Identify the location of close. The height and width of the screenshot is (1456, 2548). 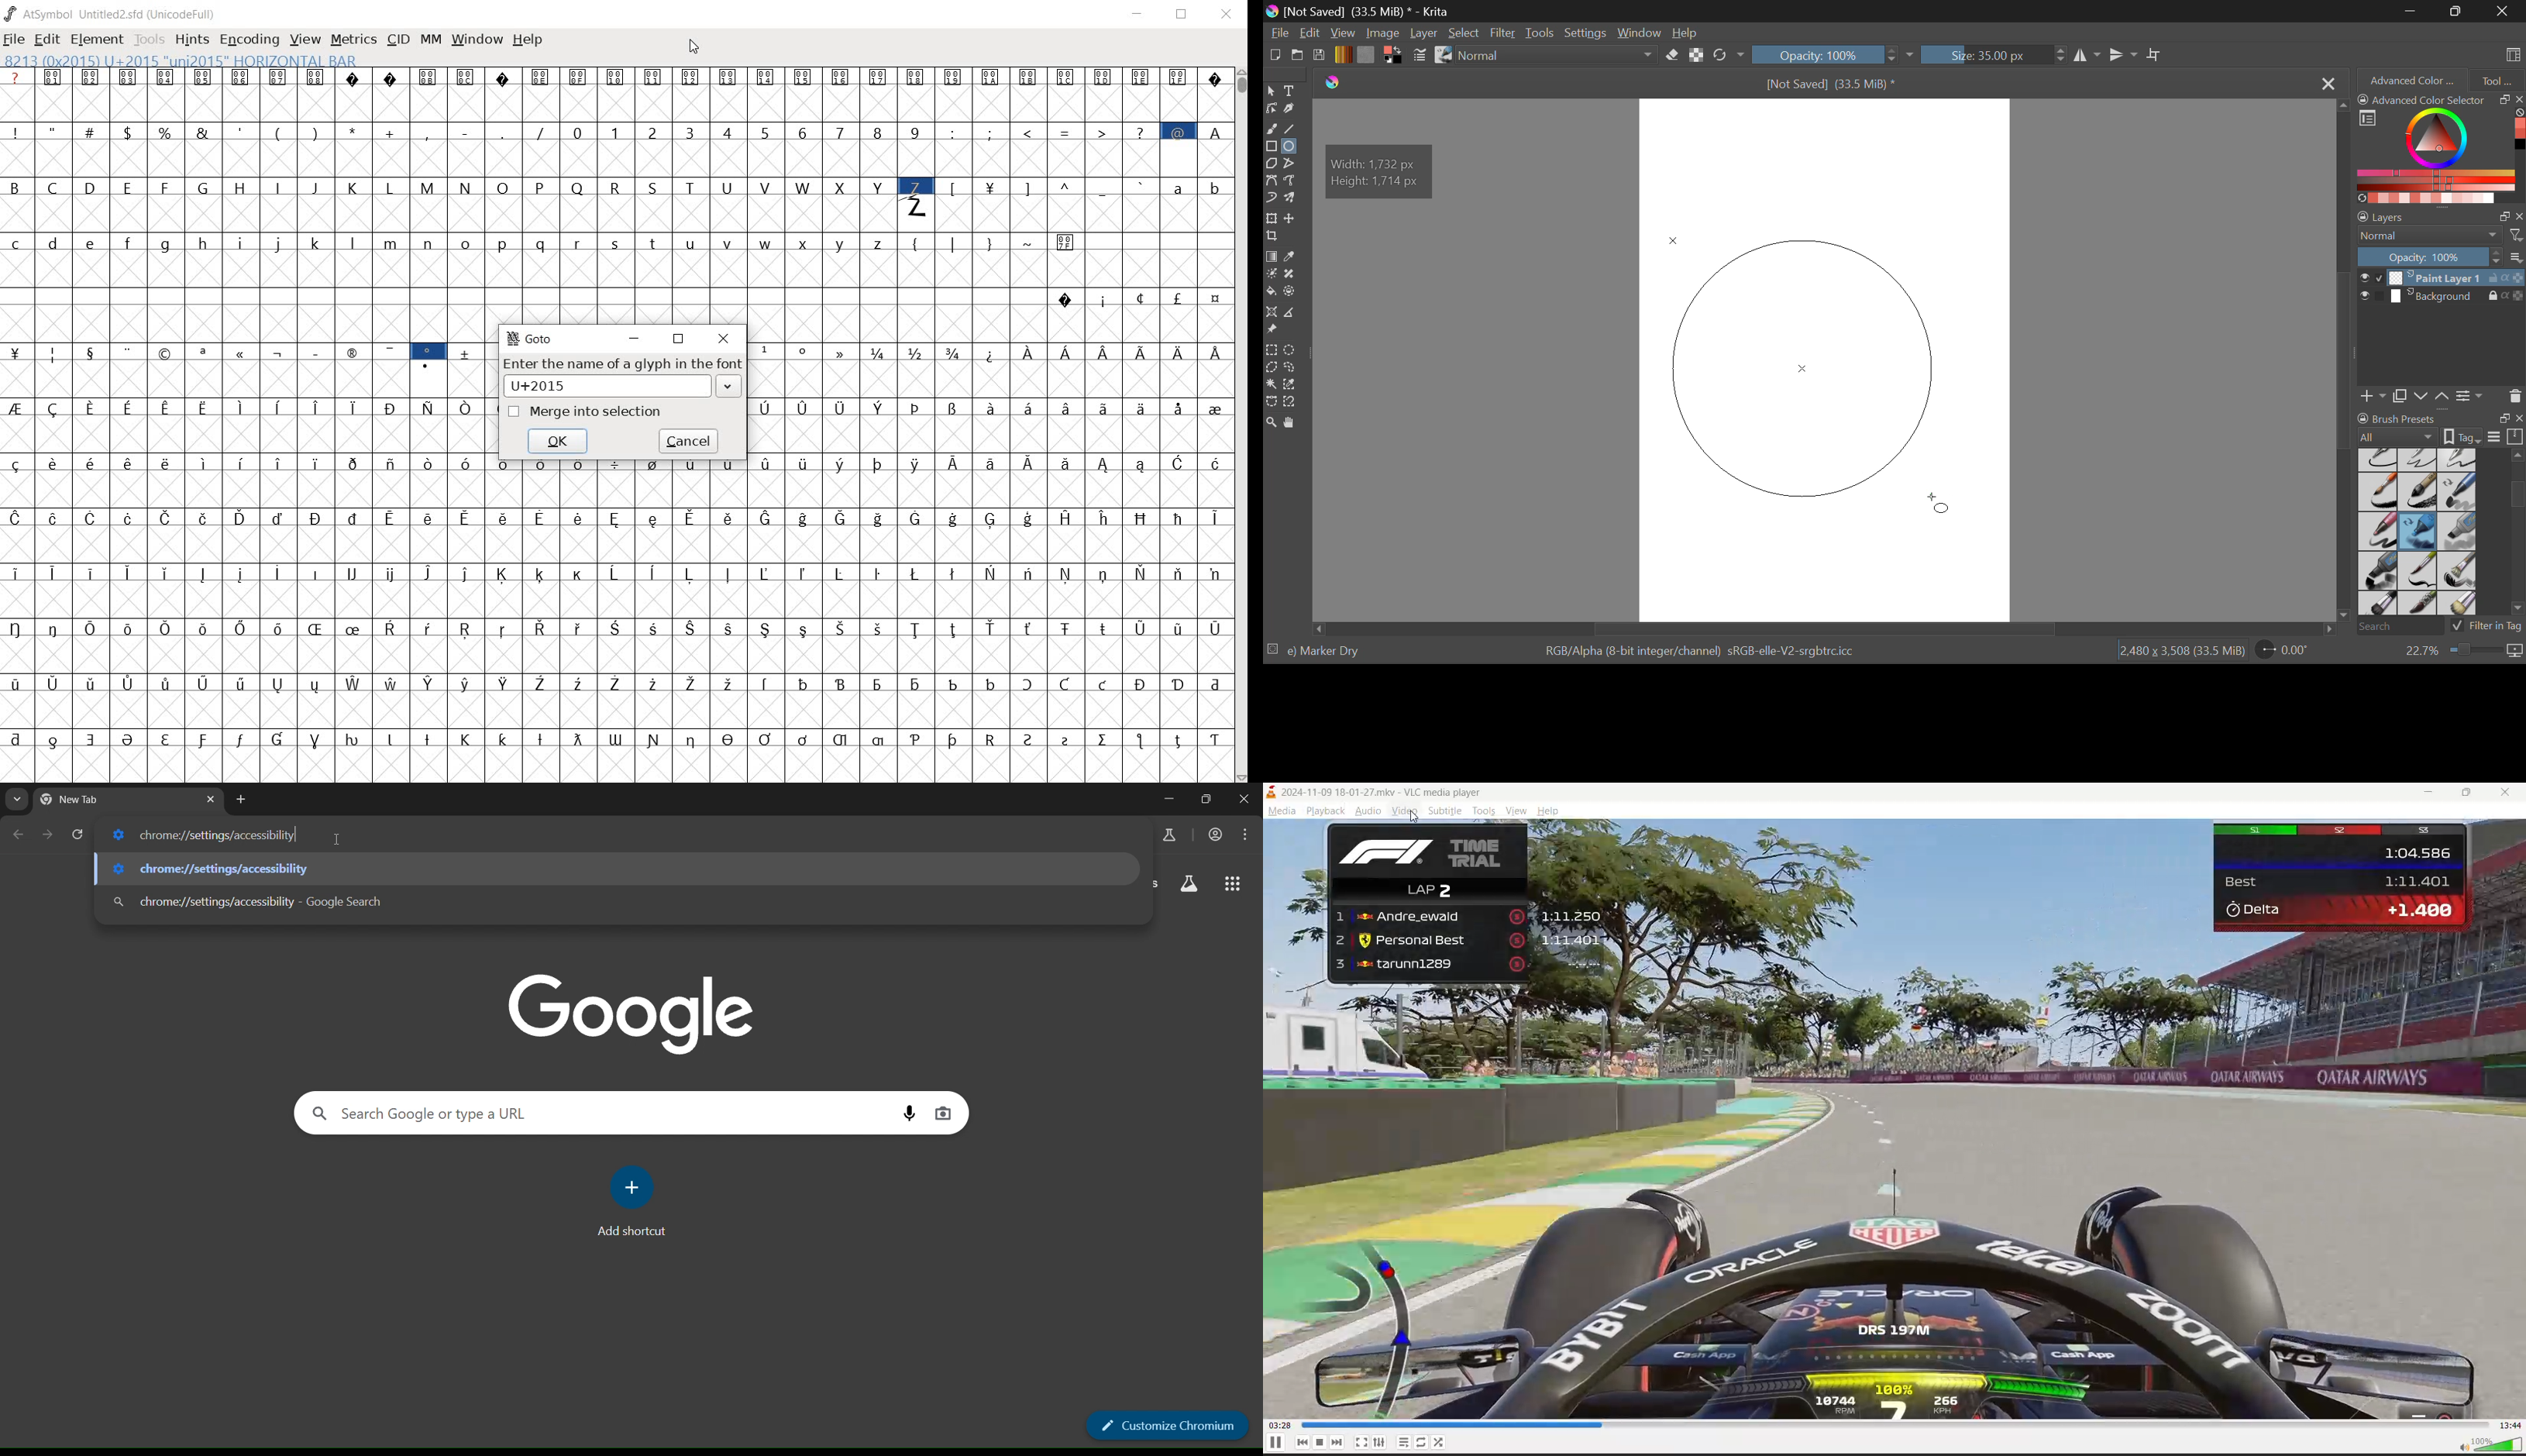
(2506, 793).